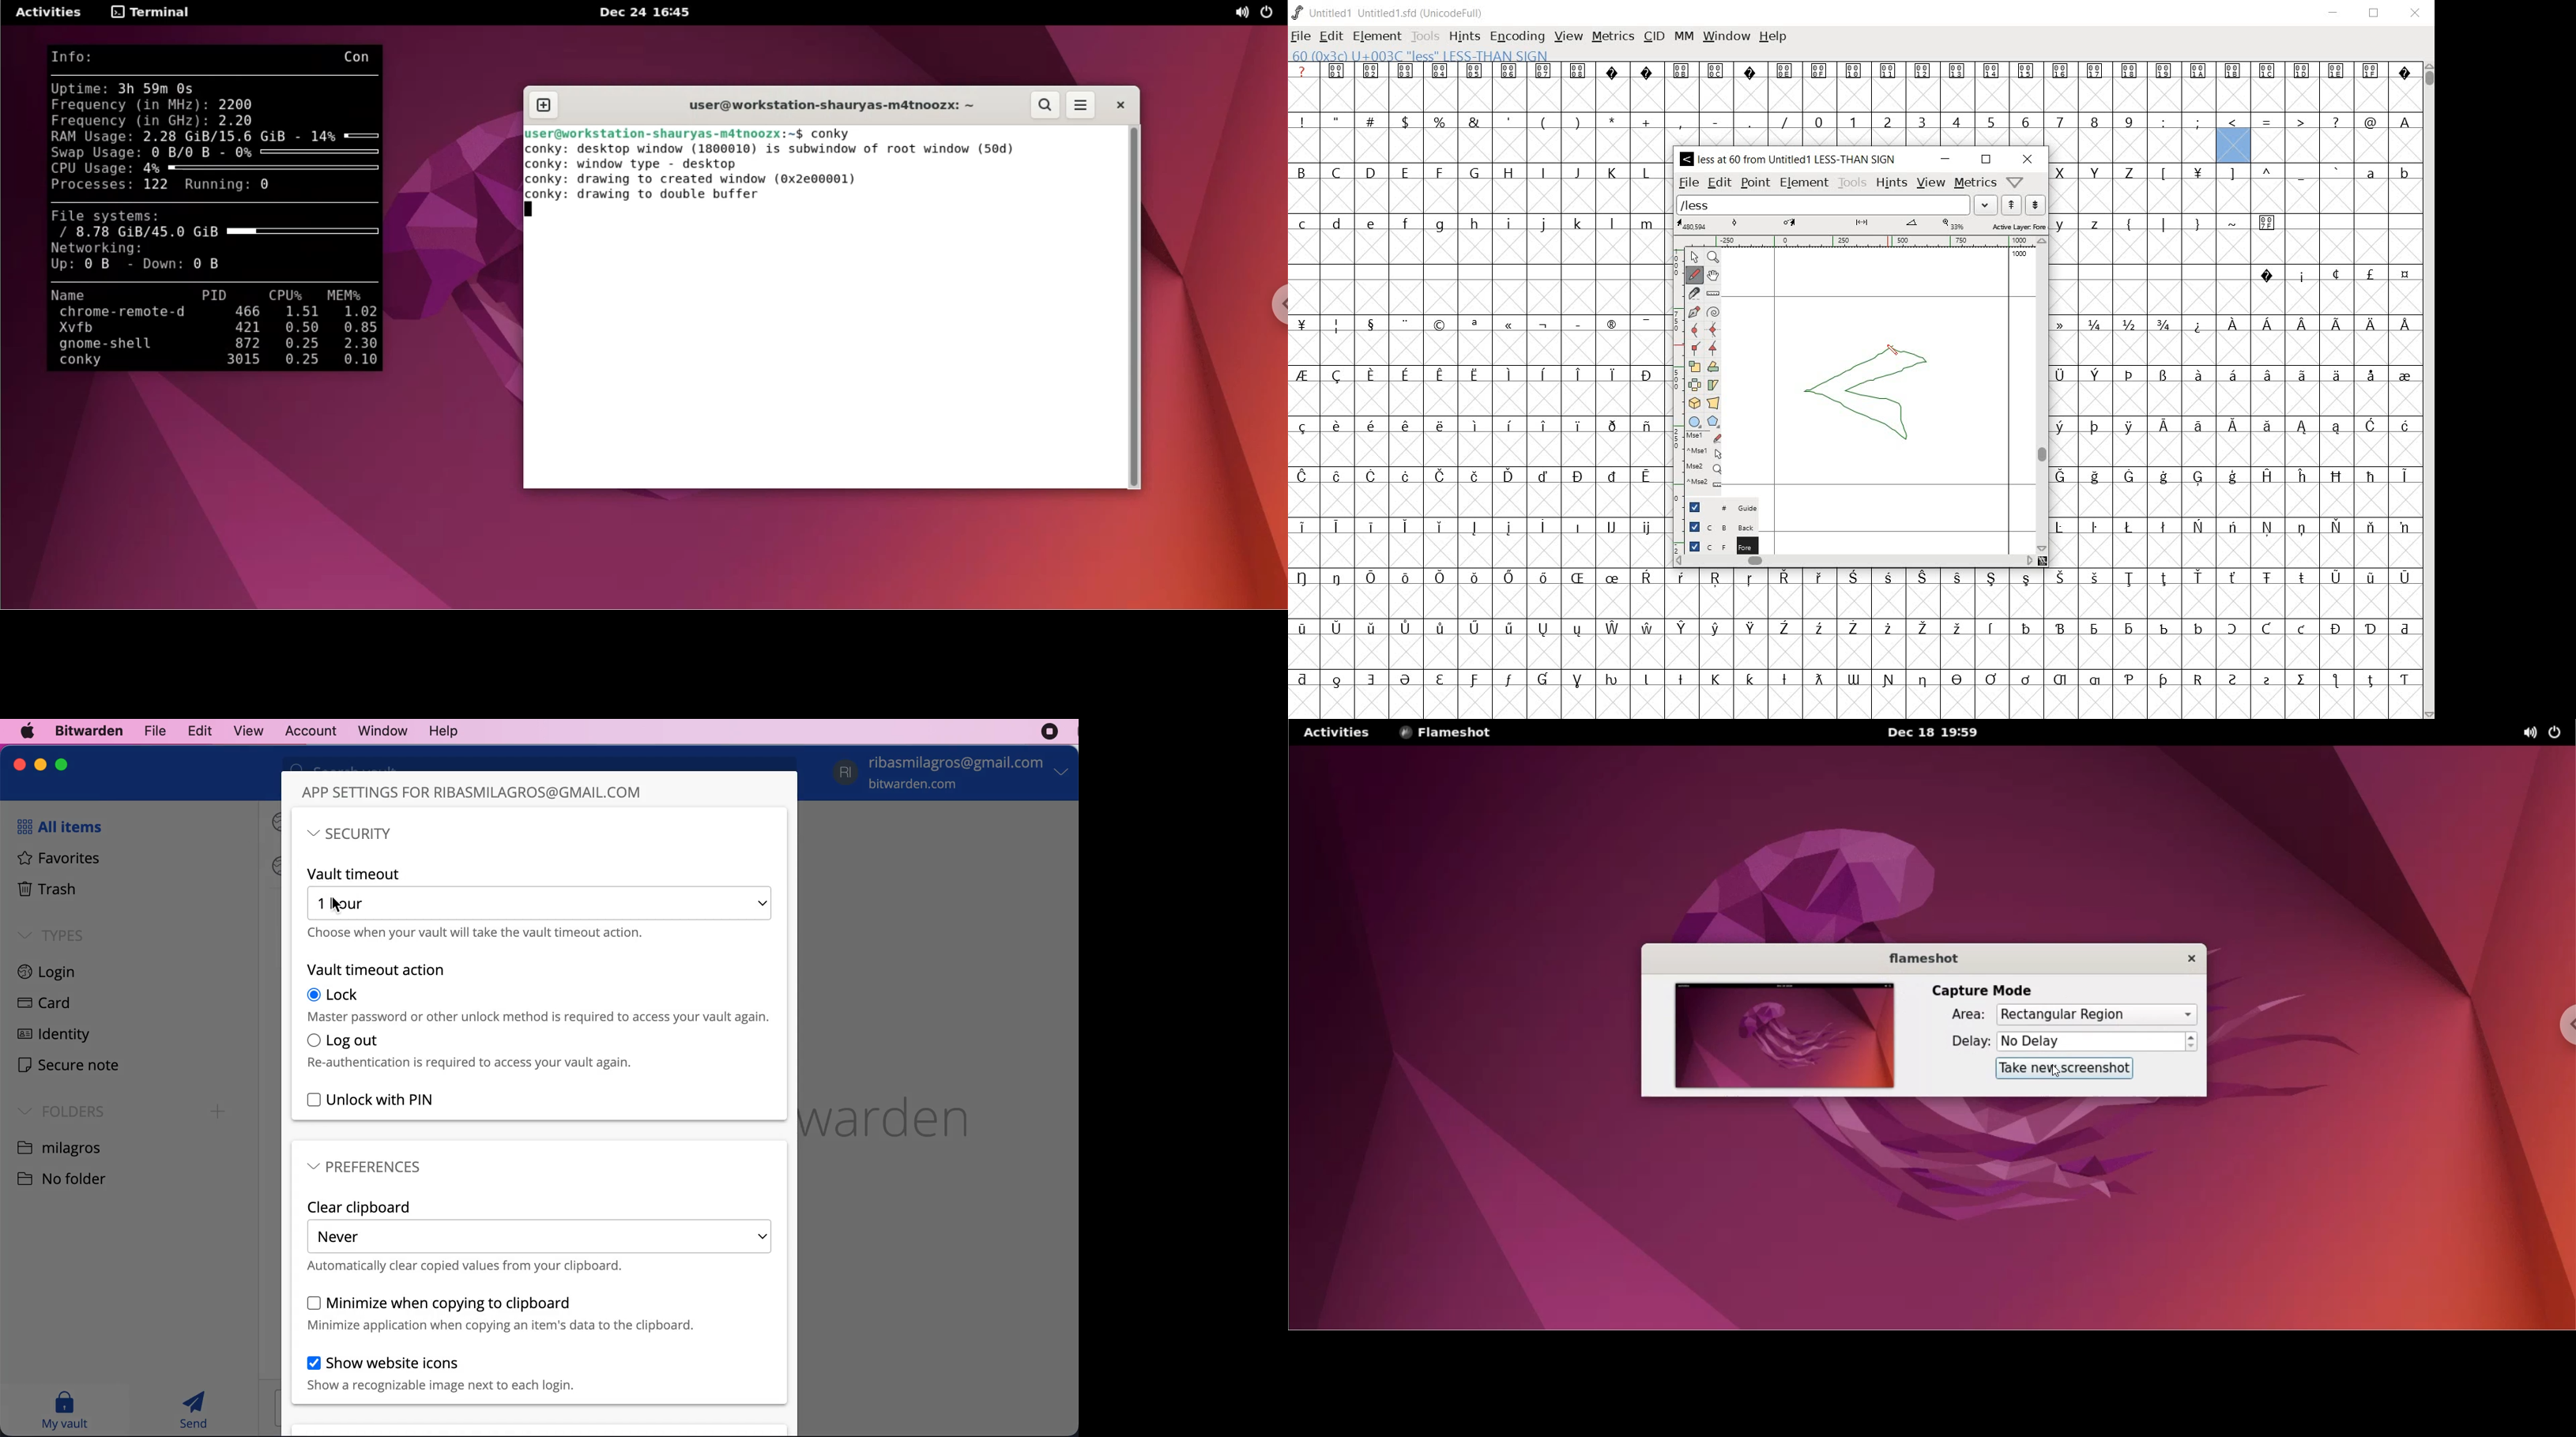 This screenshot has height=1456, width=2576. I want to click on empty cells, so click(2234, 196).